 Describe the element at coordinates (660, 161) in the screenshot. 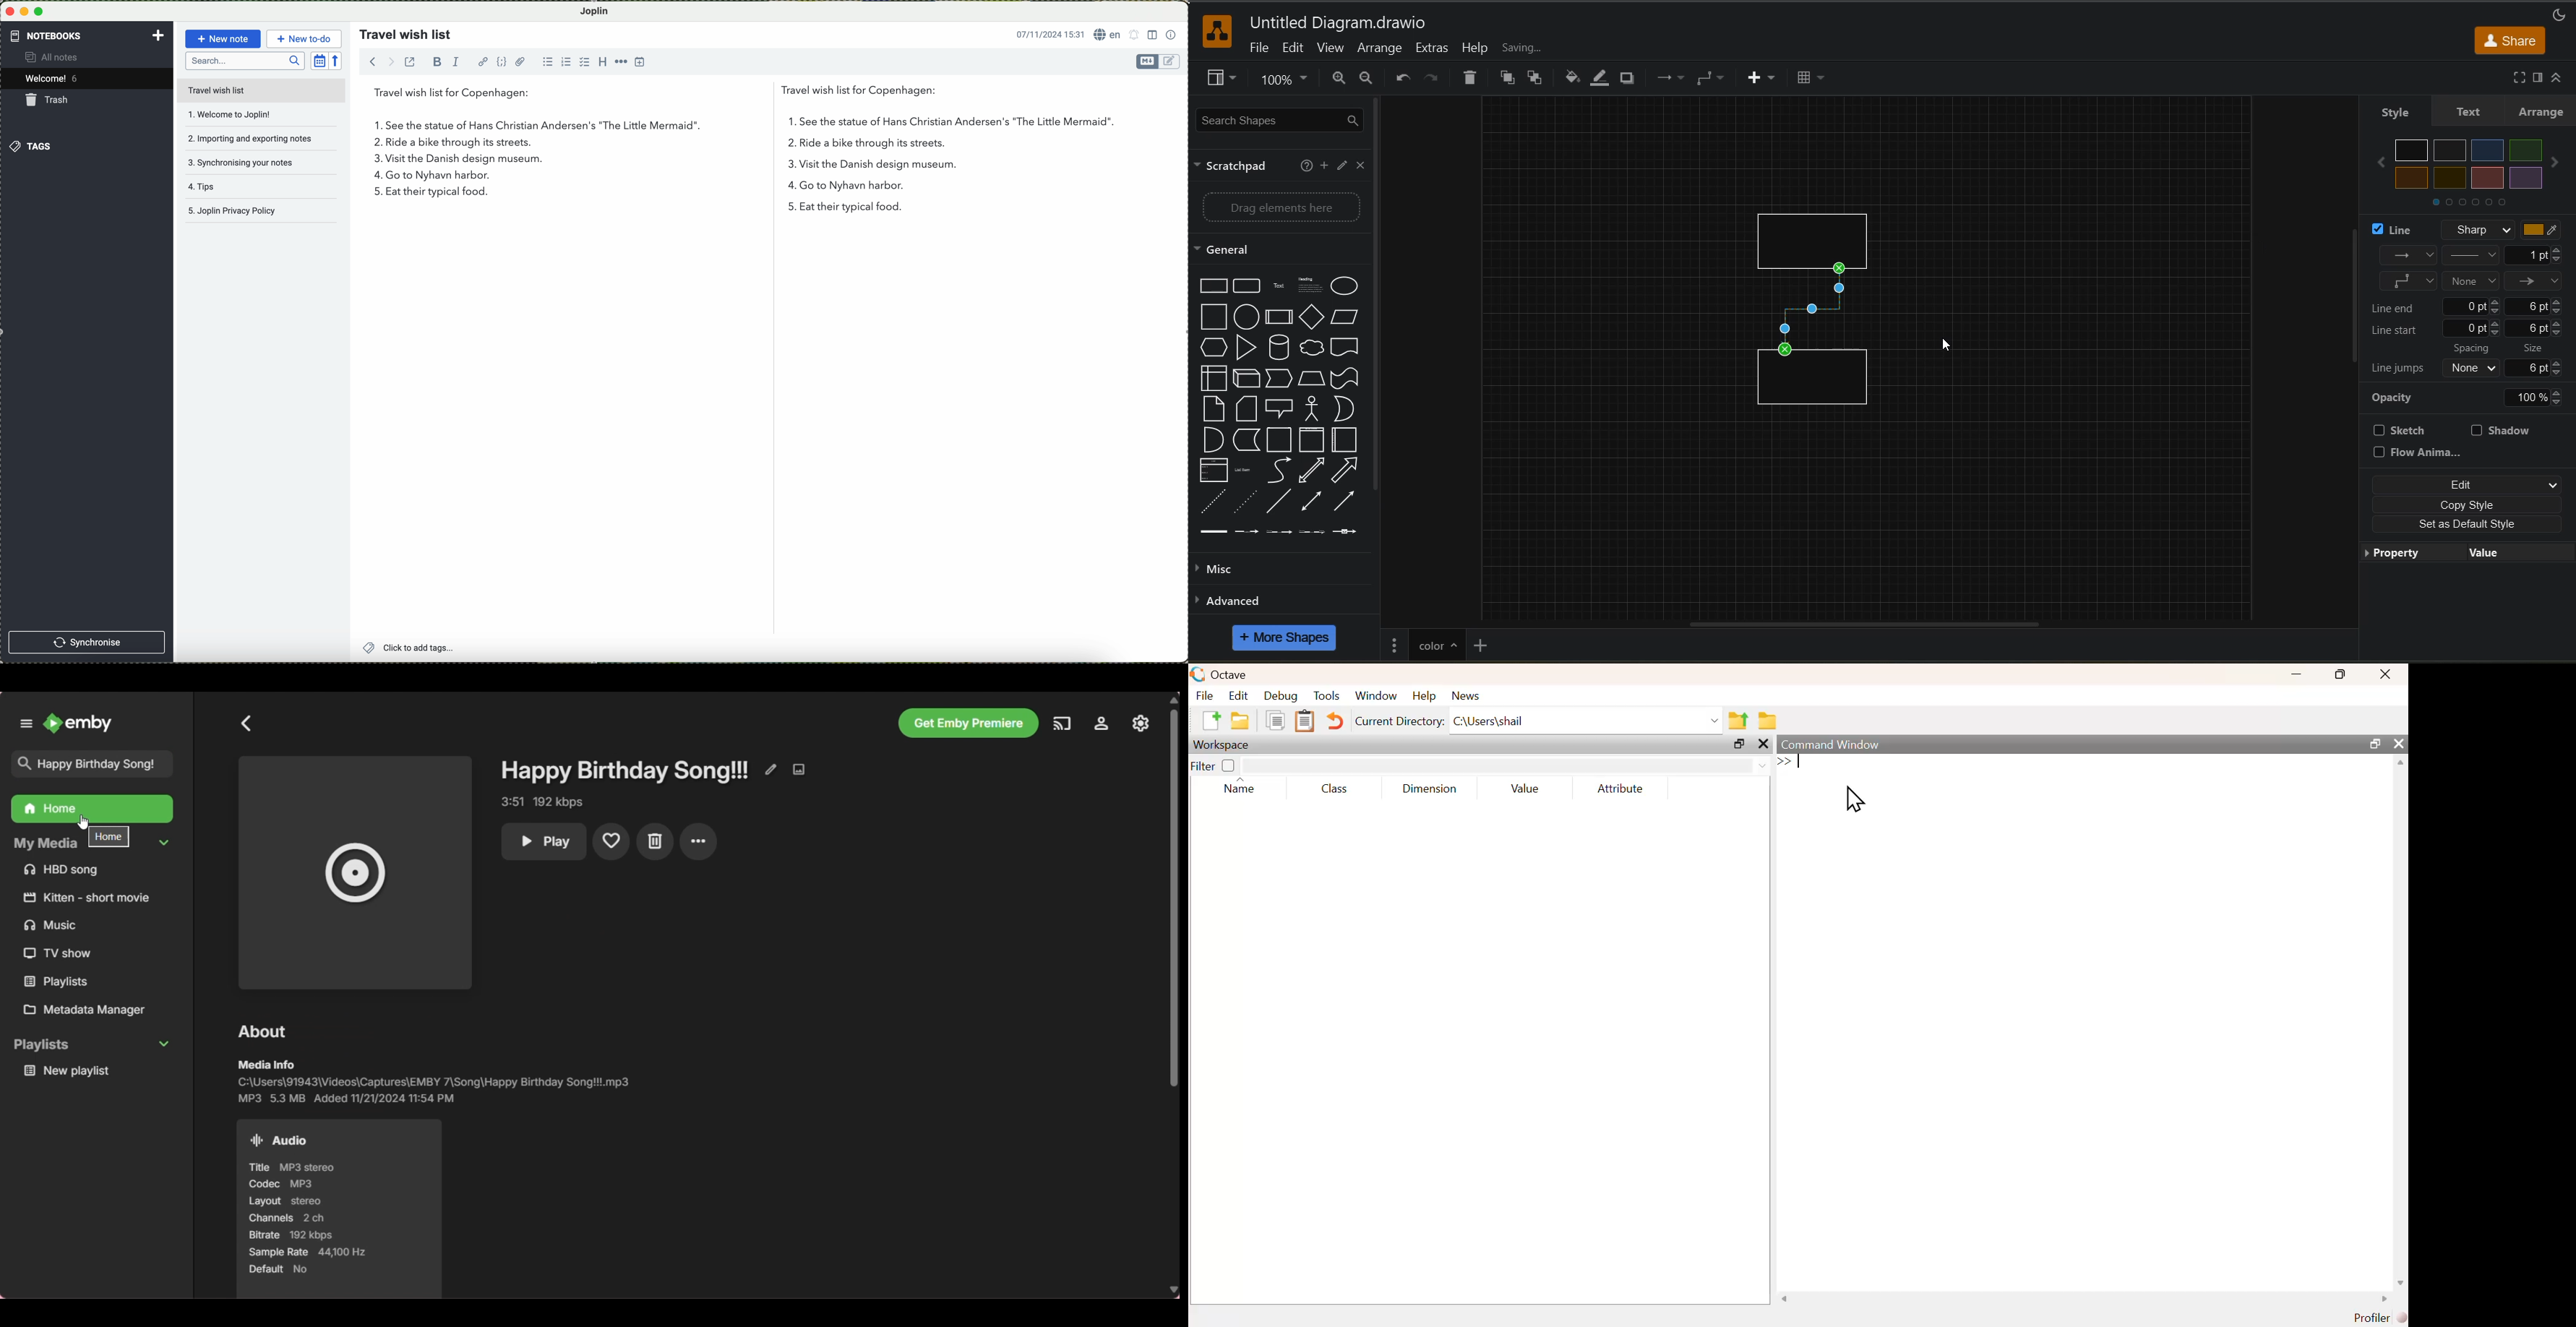

I see `visit the Danish design museum.` at that location.